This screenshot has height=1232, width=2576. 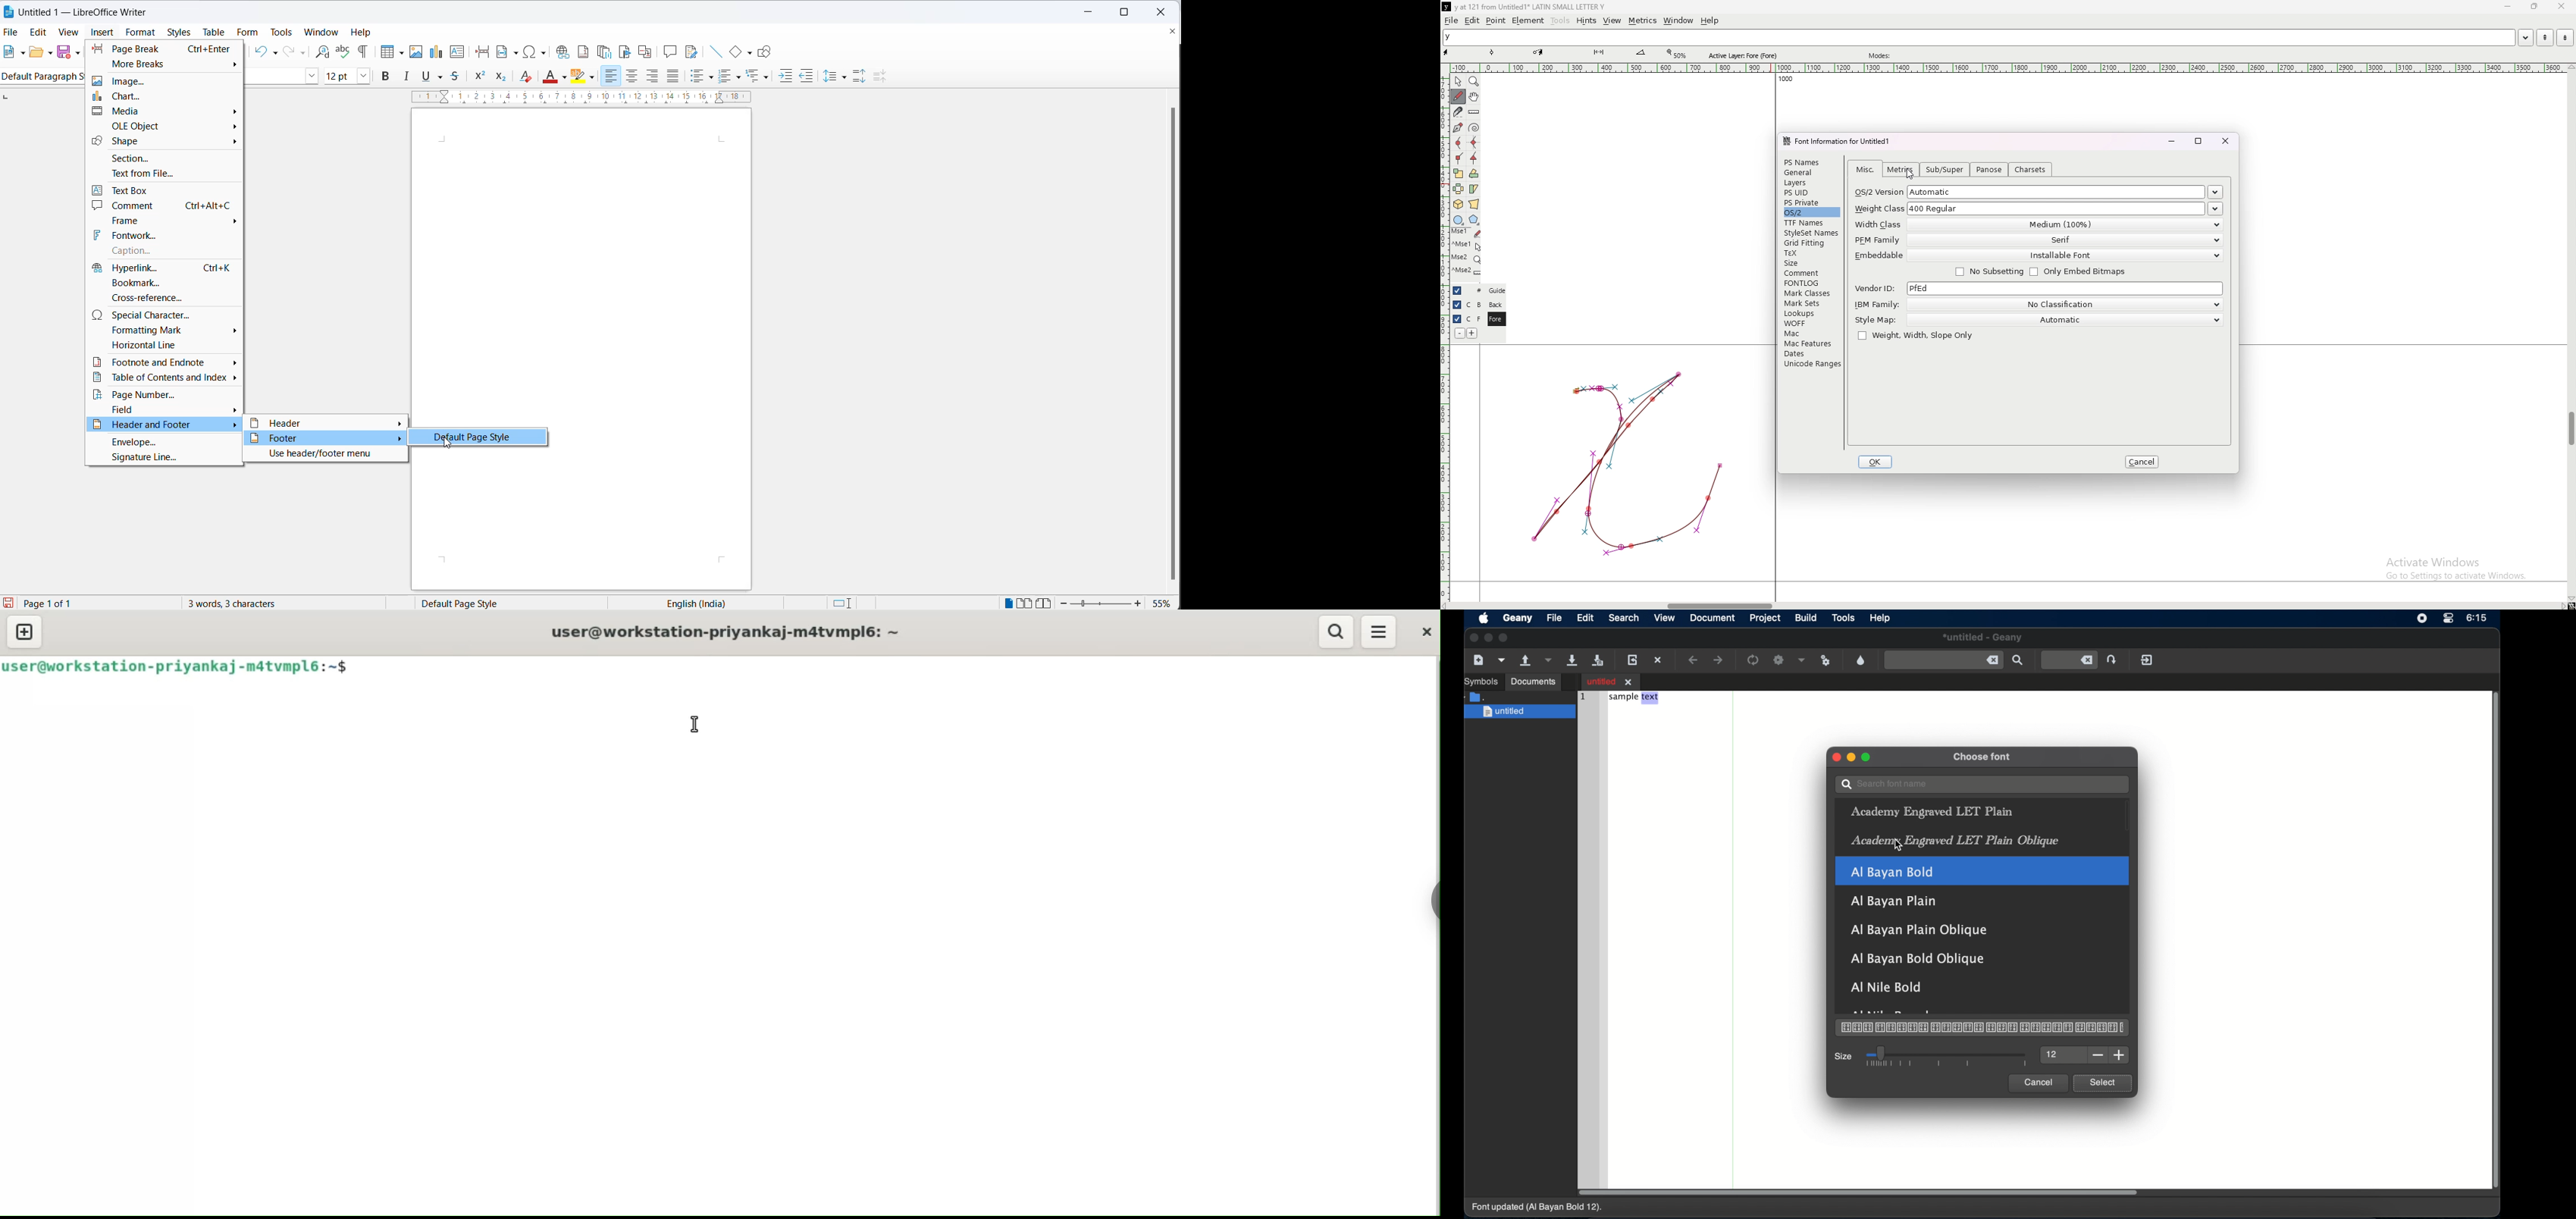 What do you see at coordinates (328, 422) in the screenshot?
I see `header` at bounding box center [328, 422].